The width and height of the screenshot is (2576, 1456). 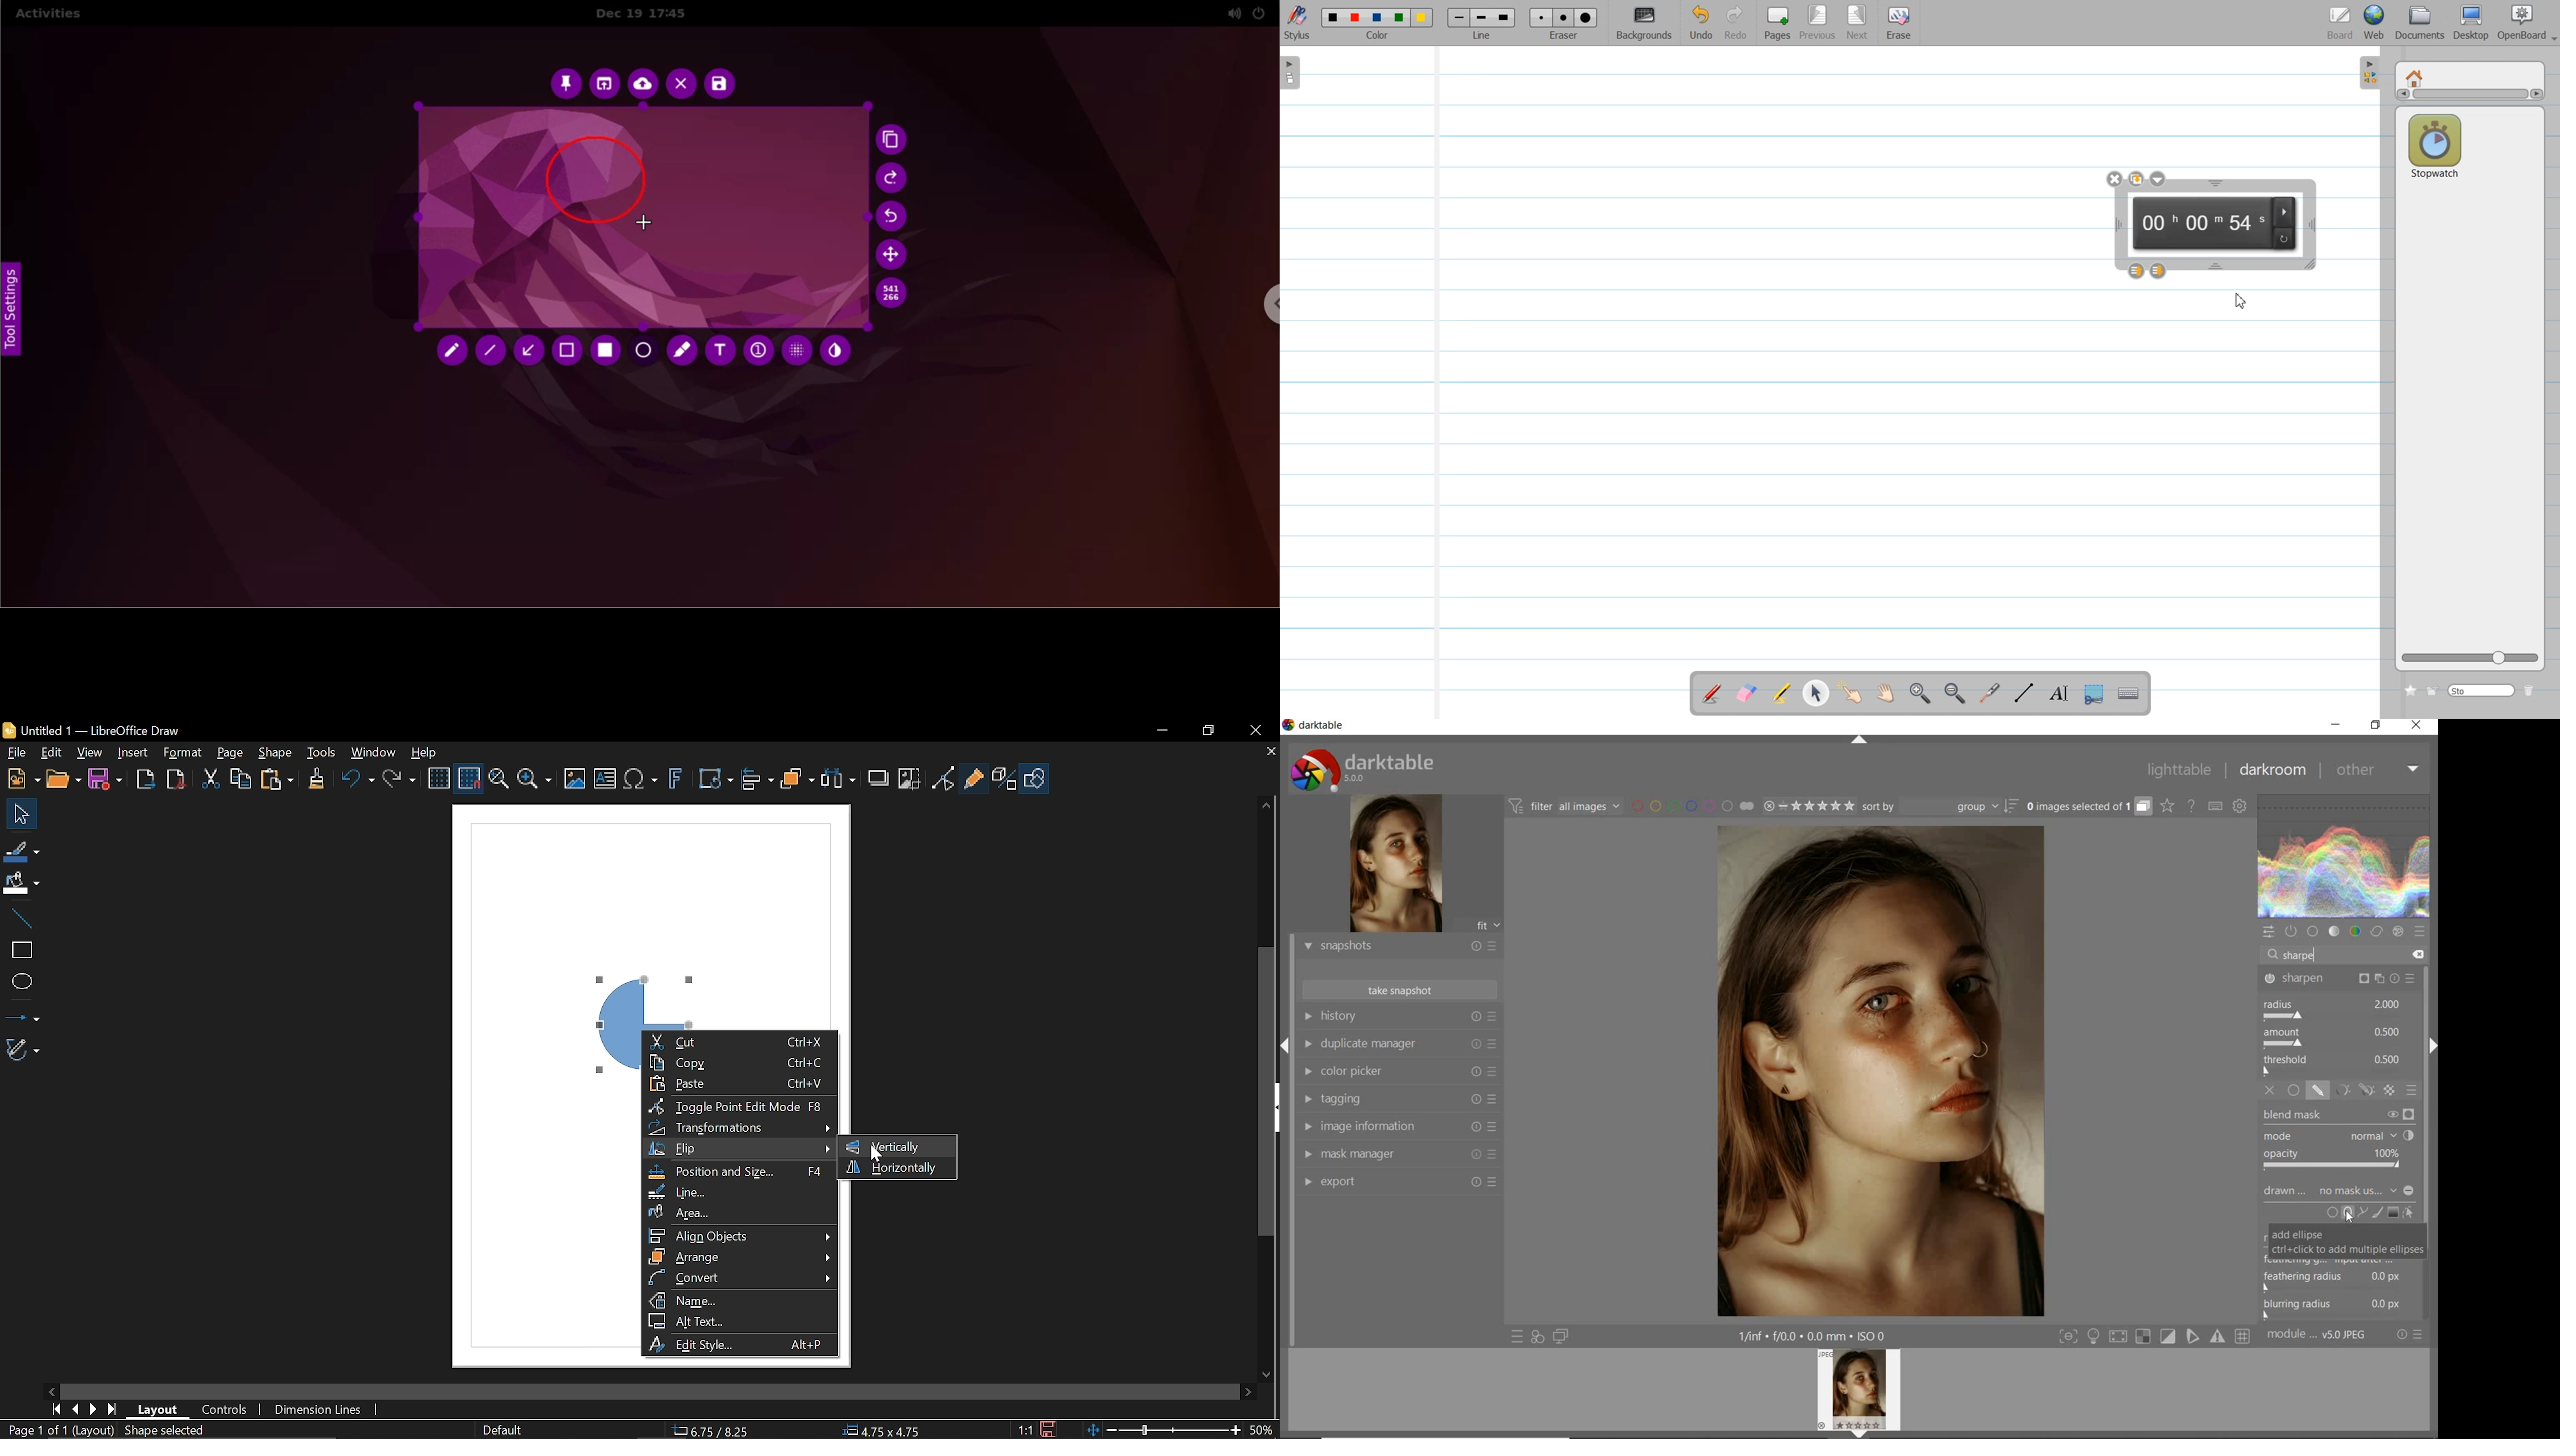 I want to click on Ellipse, so click(x=19, y=982).